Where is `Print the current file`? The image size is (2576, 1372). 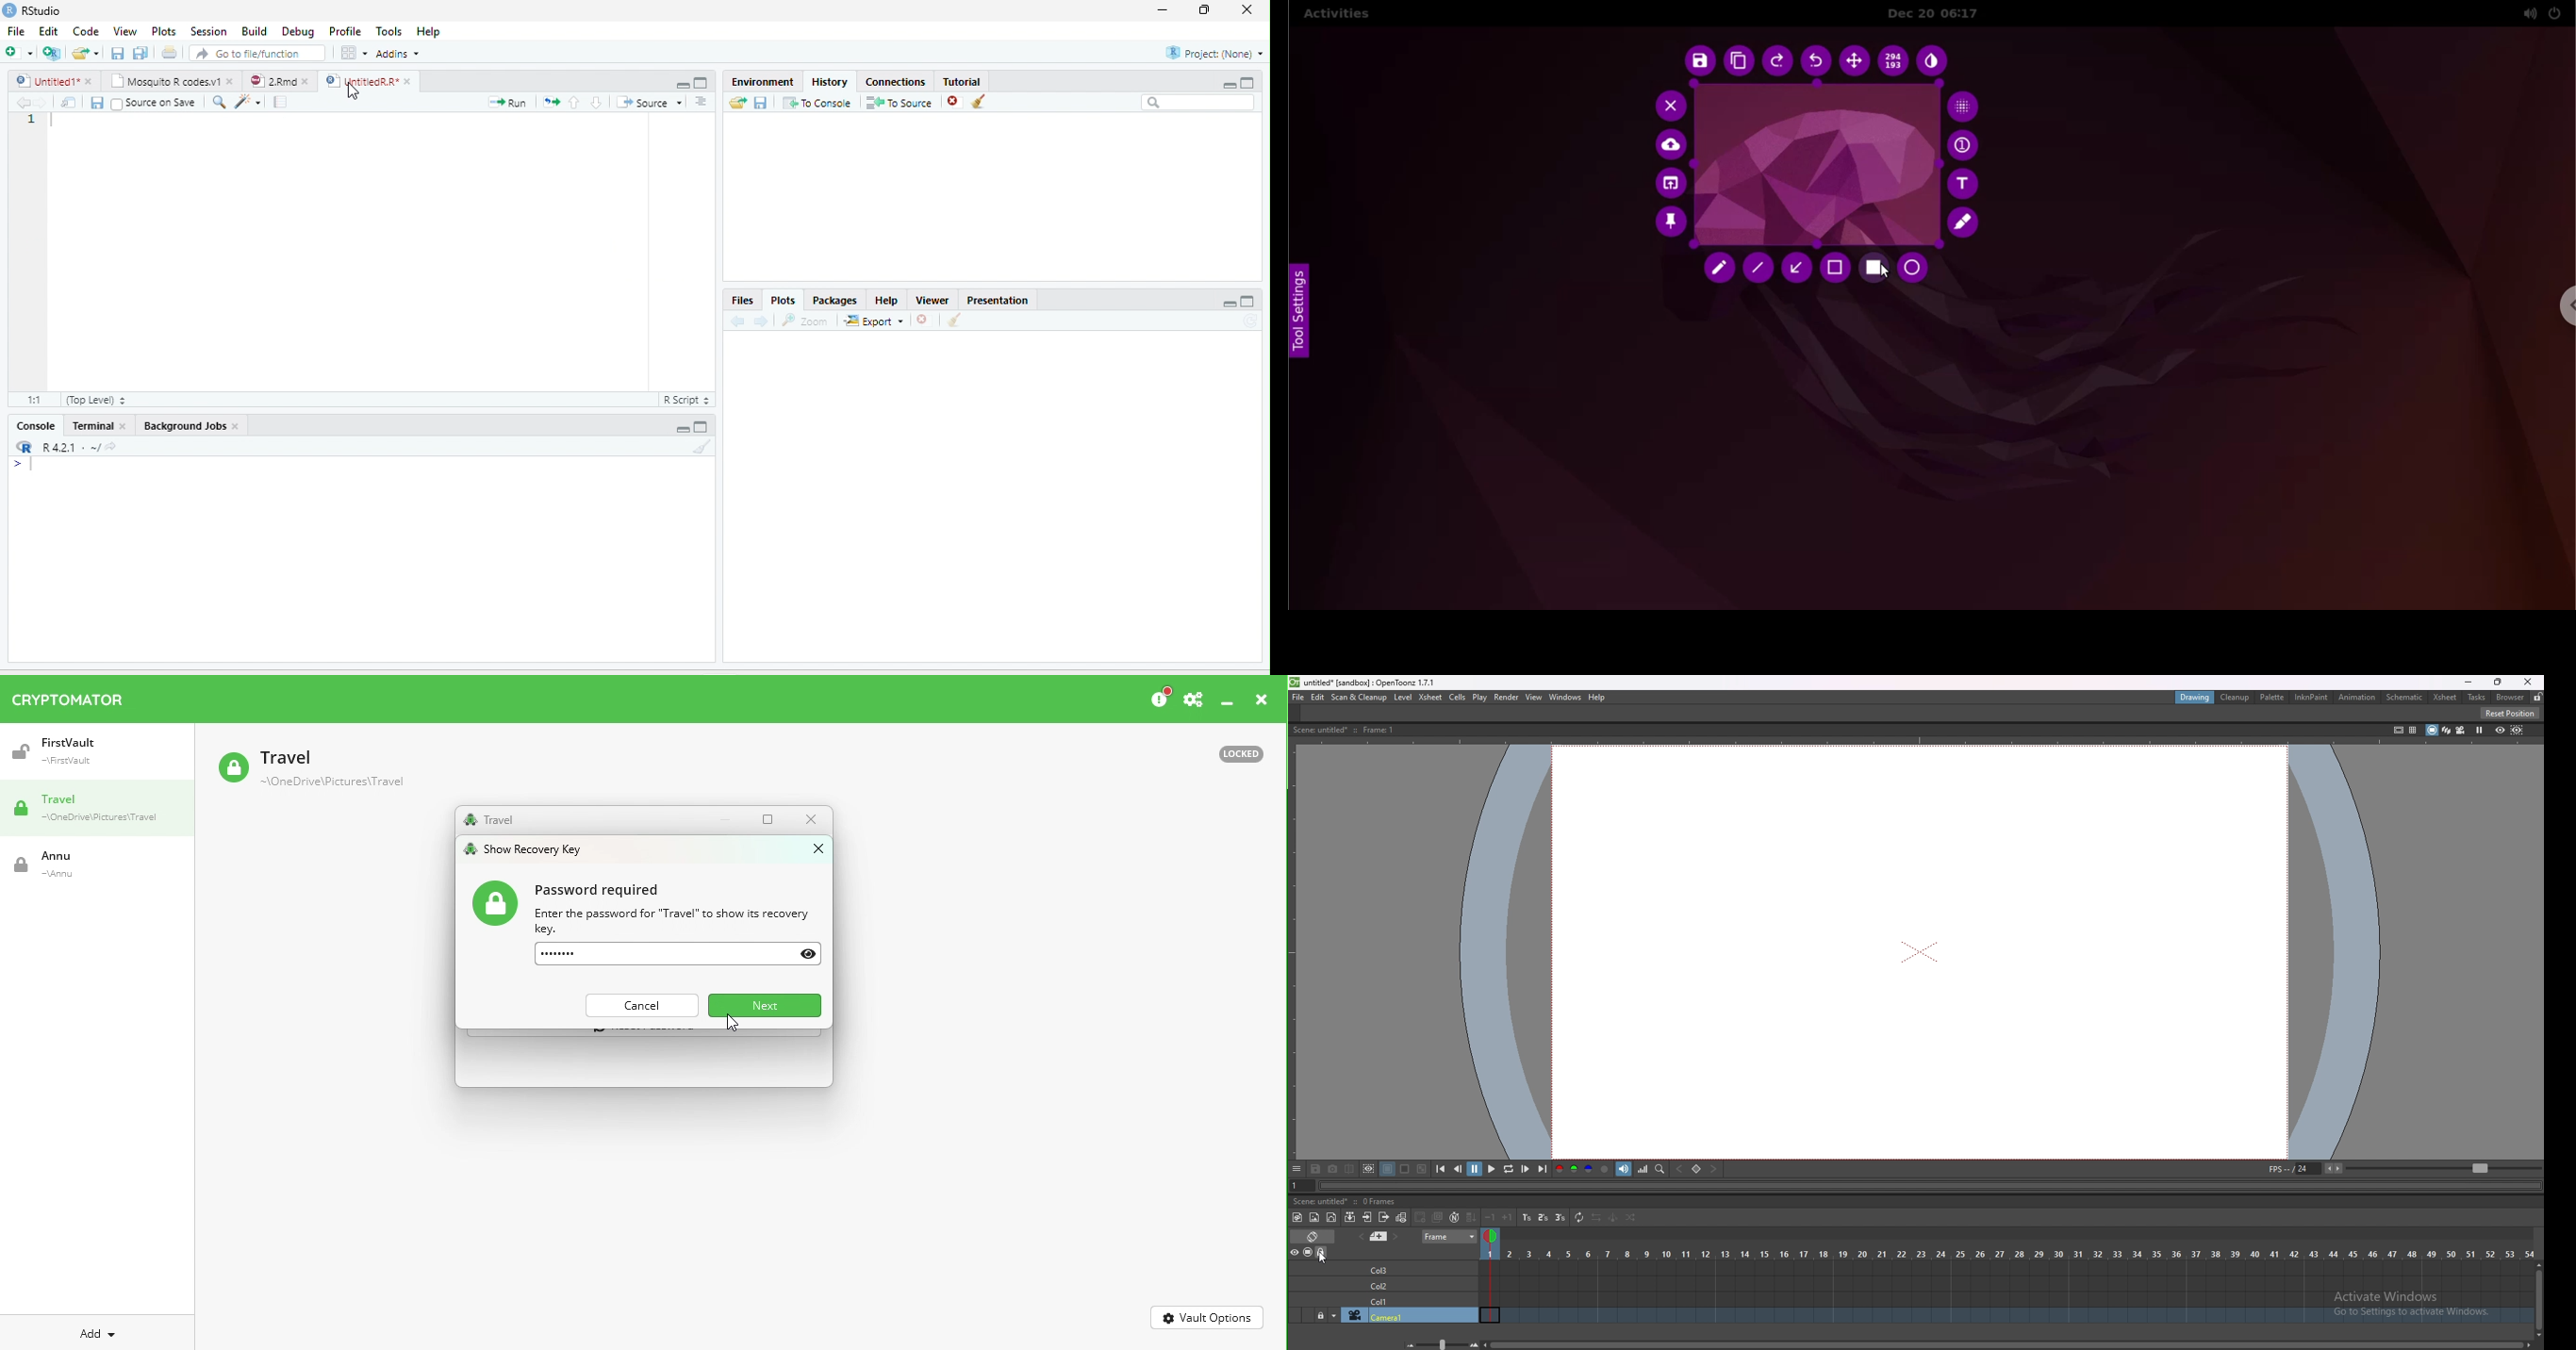
Print the current file is located at coordinates (168, 52).